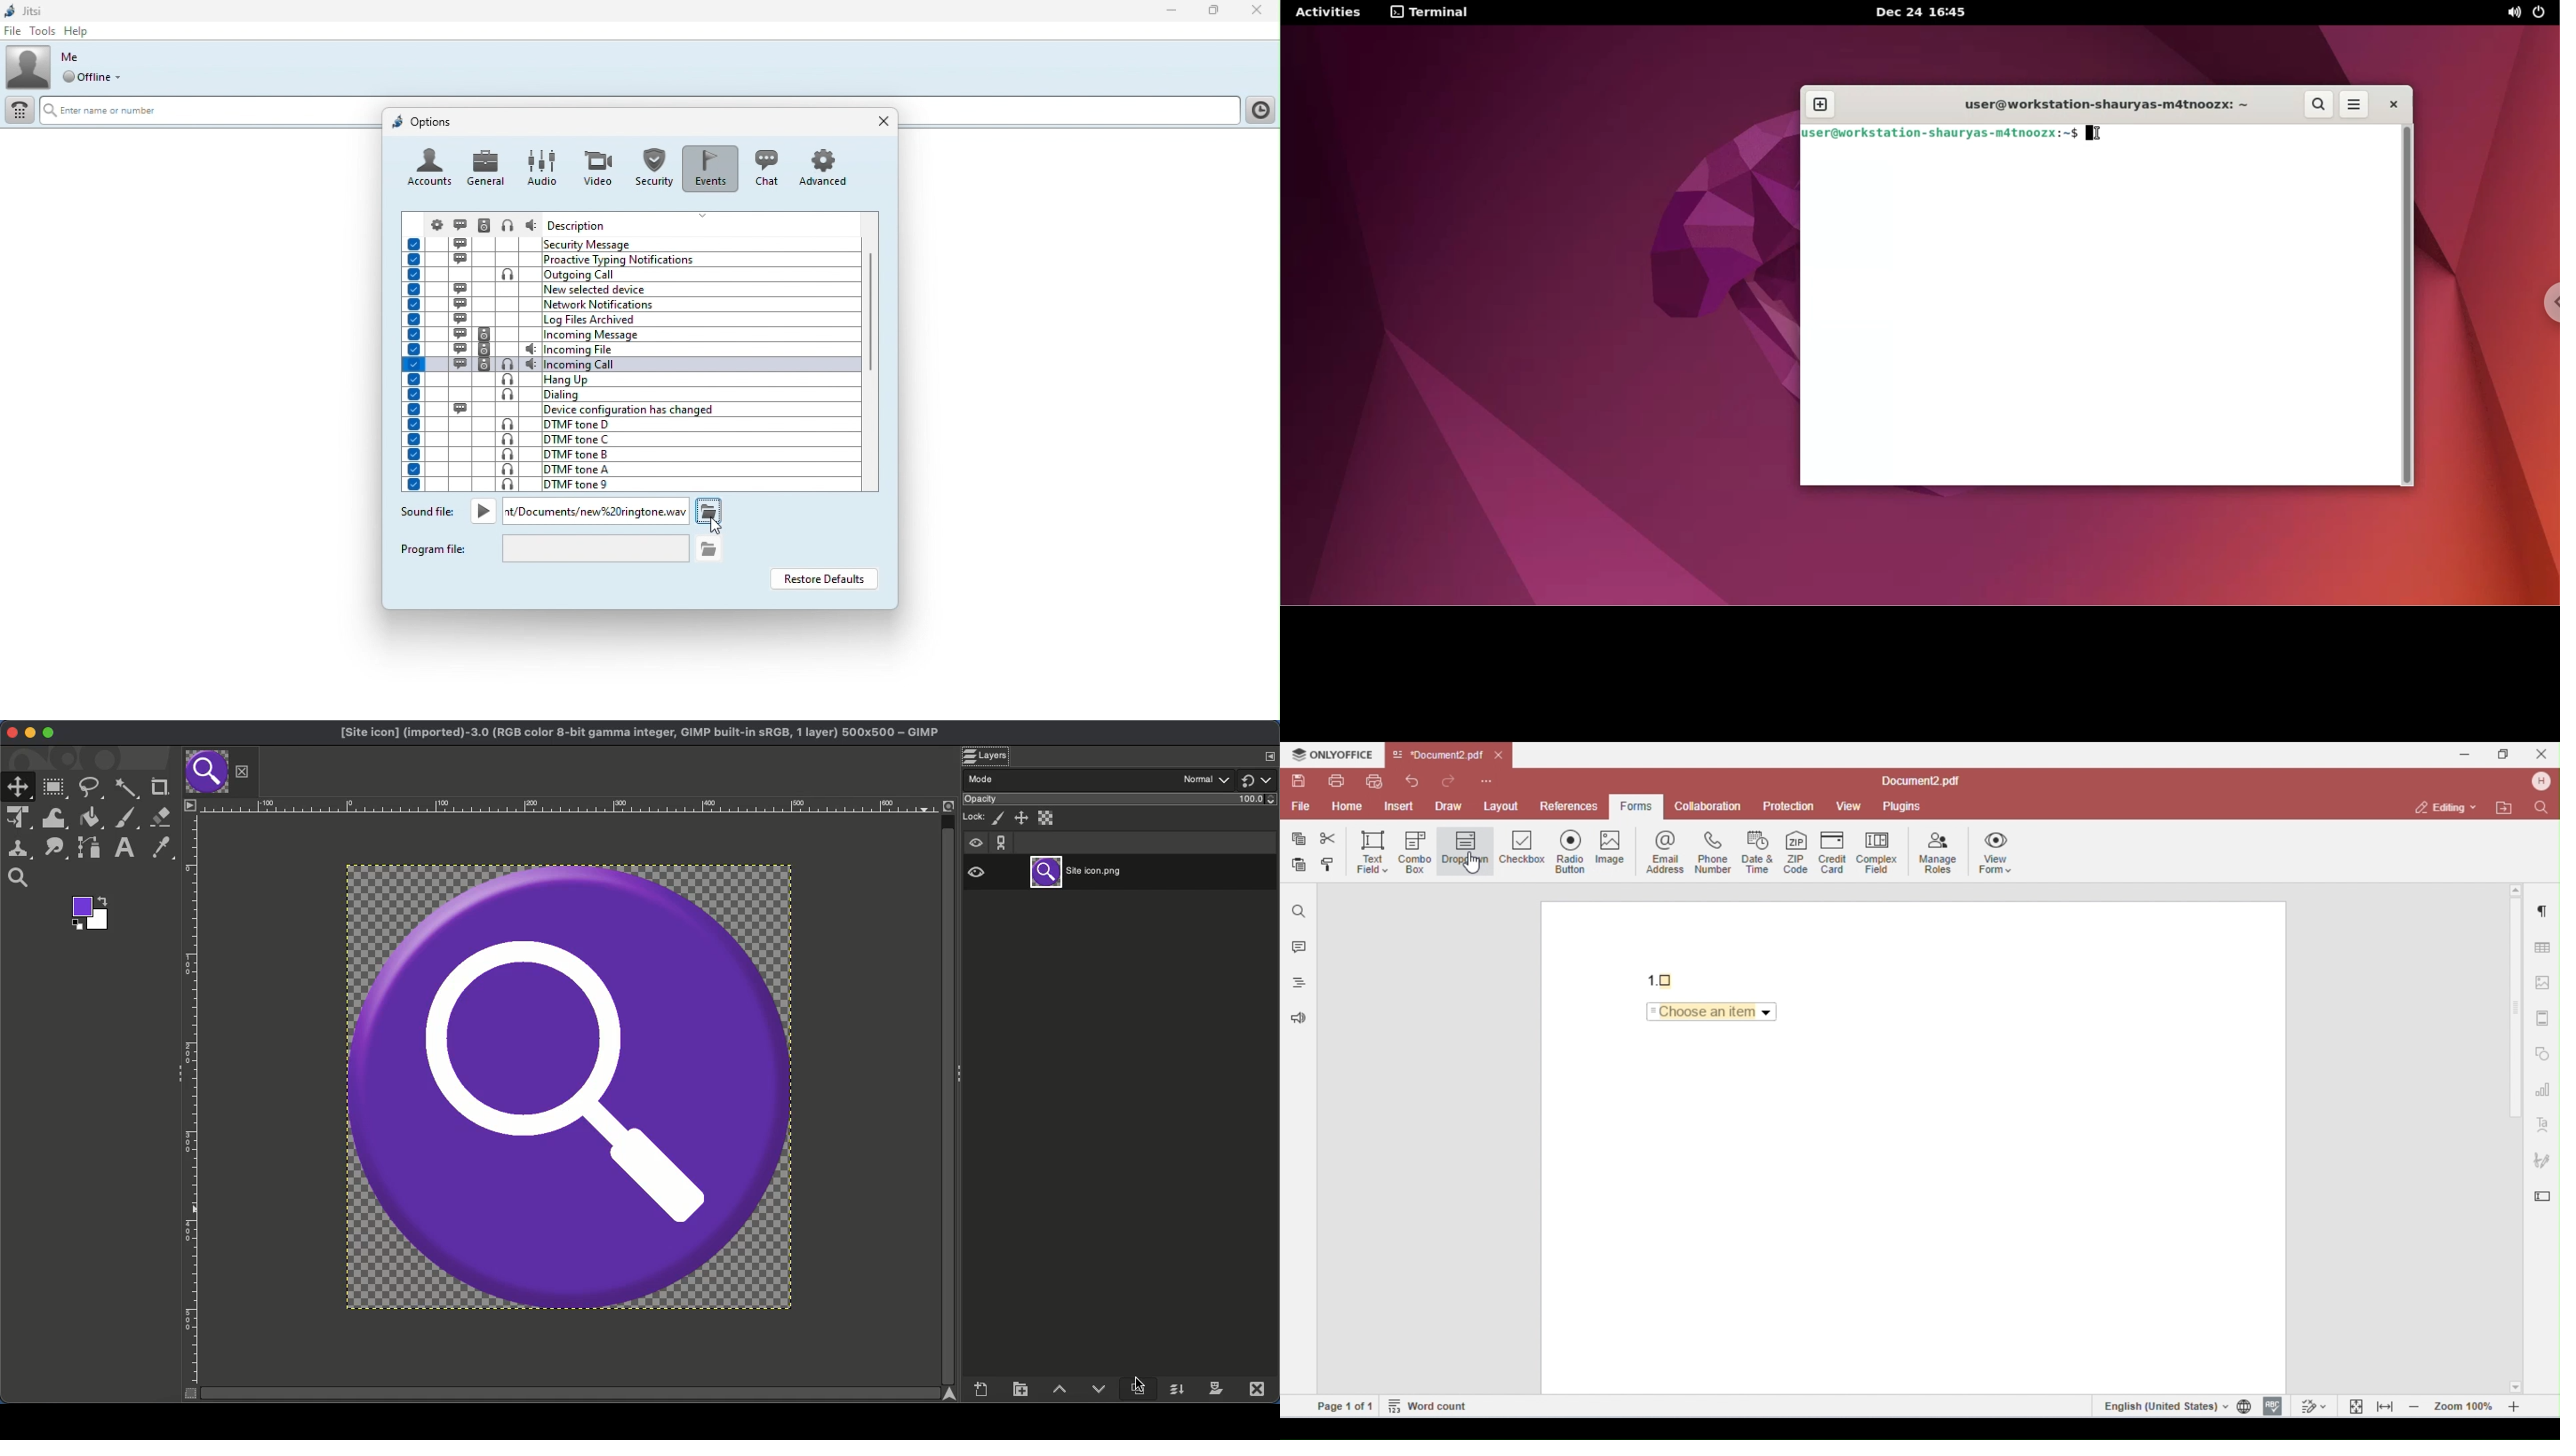 The height and width of the screenshot is (1456, 2576). I want to click on Raise layer, so click(1059, 1388).